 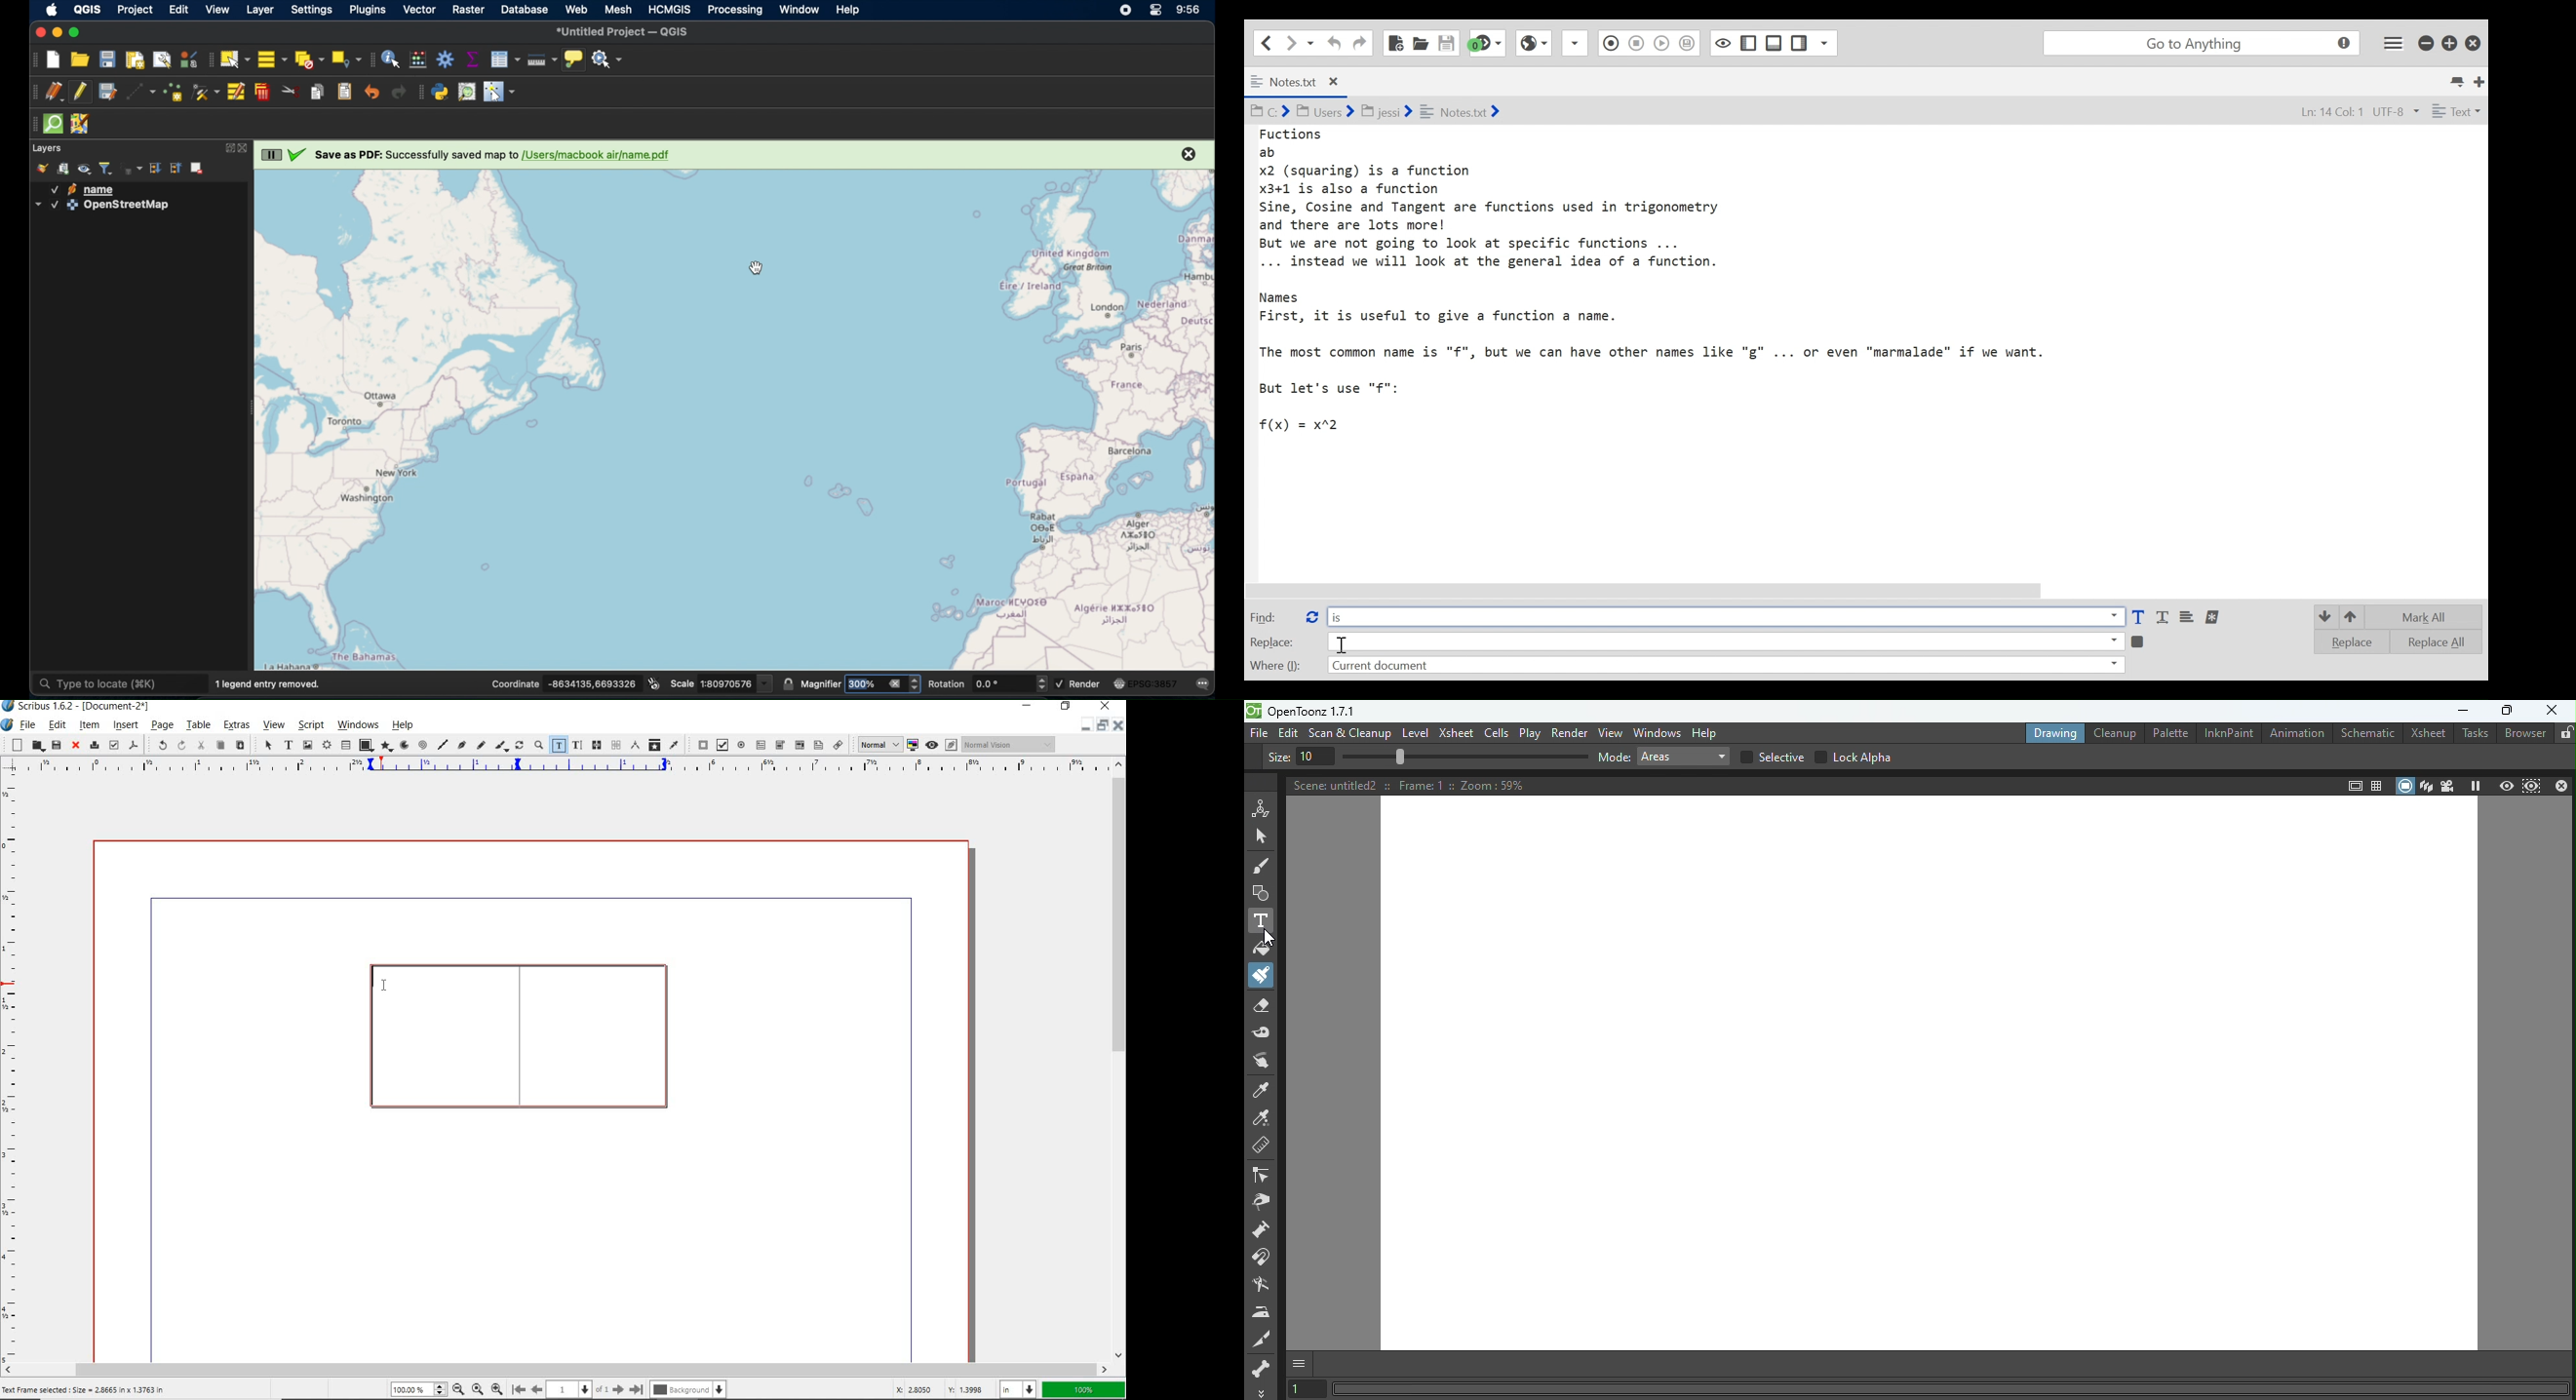 What do you see at coordinates (163, 59) in the screenshot?
I see `show layout manager` at bounding box center [163, 59].